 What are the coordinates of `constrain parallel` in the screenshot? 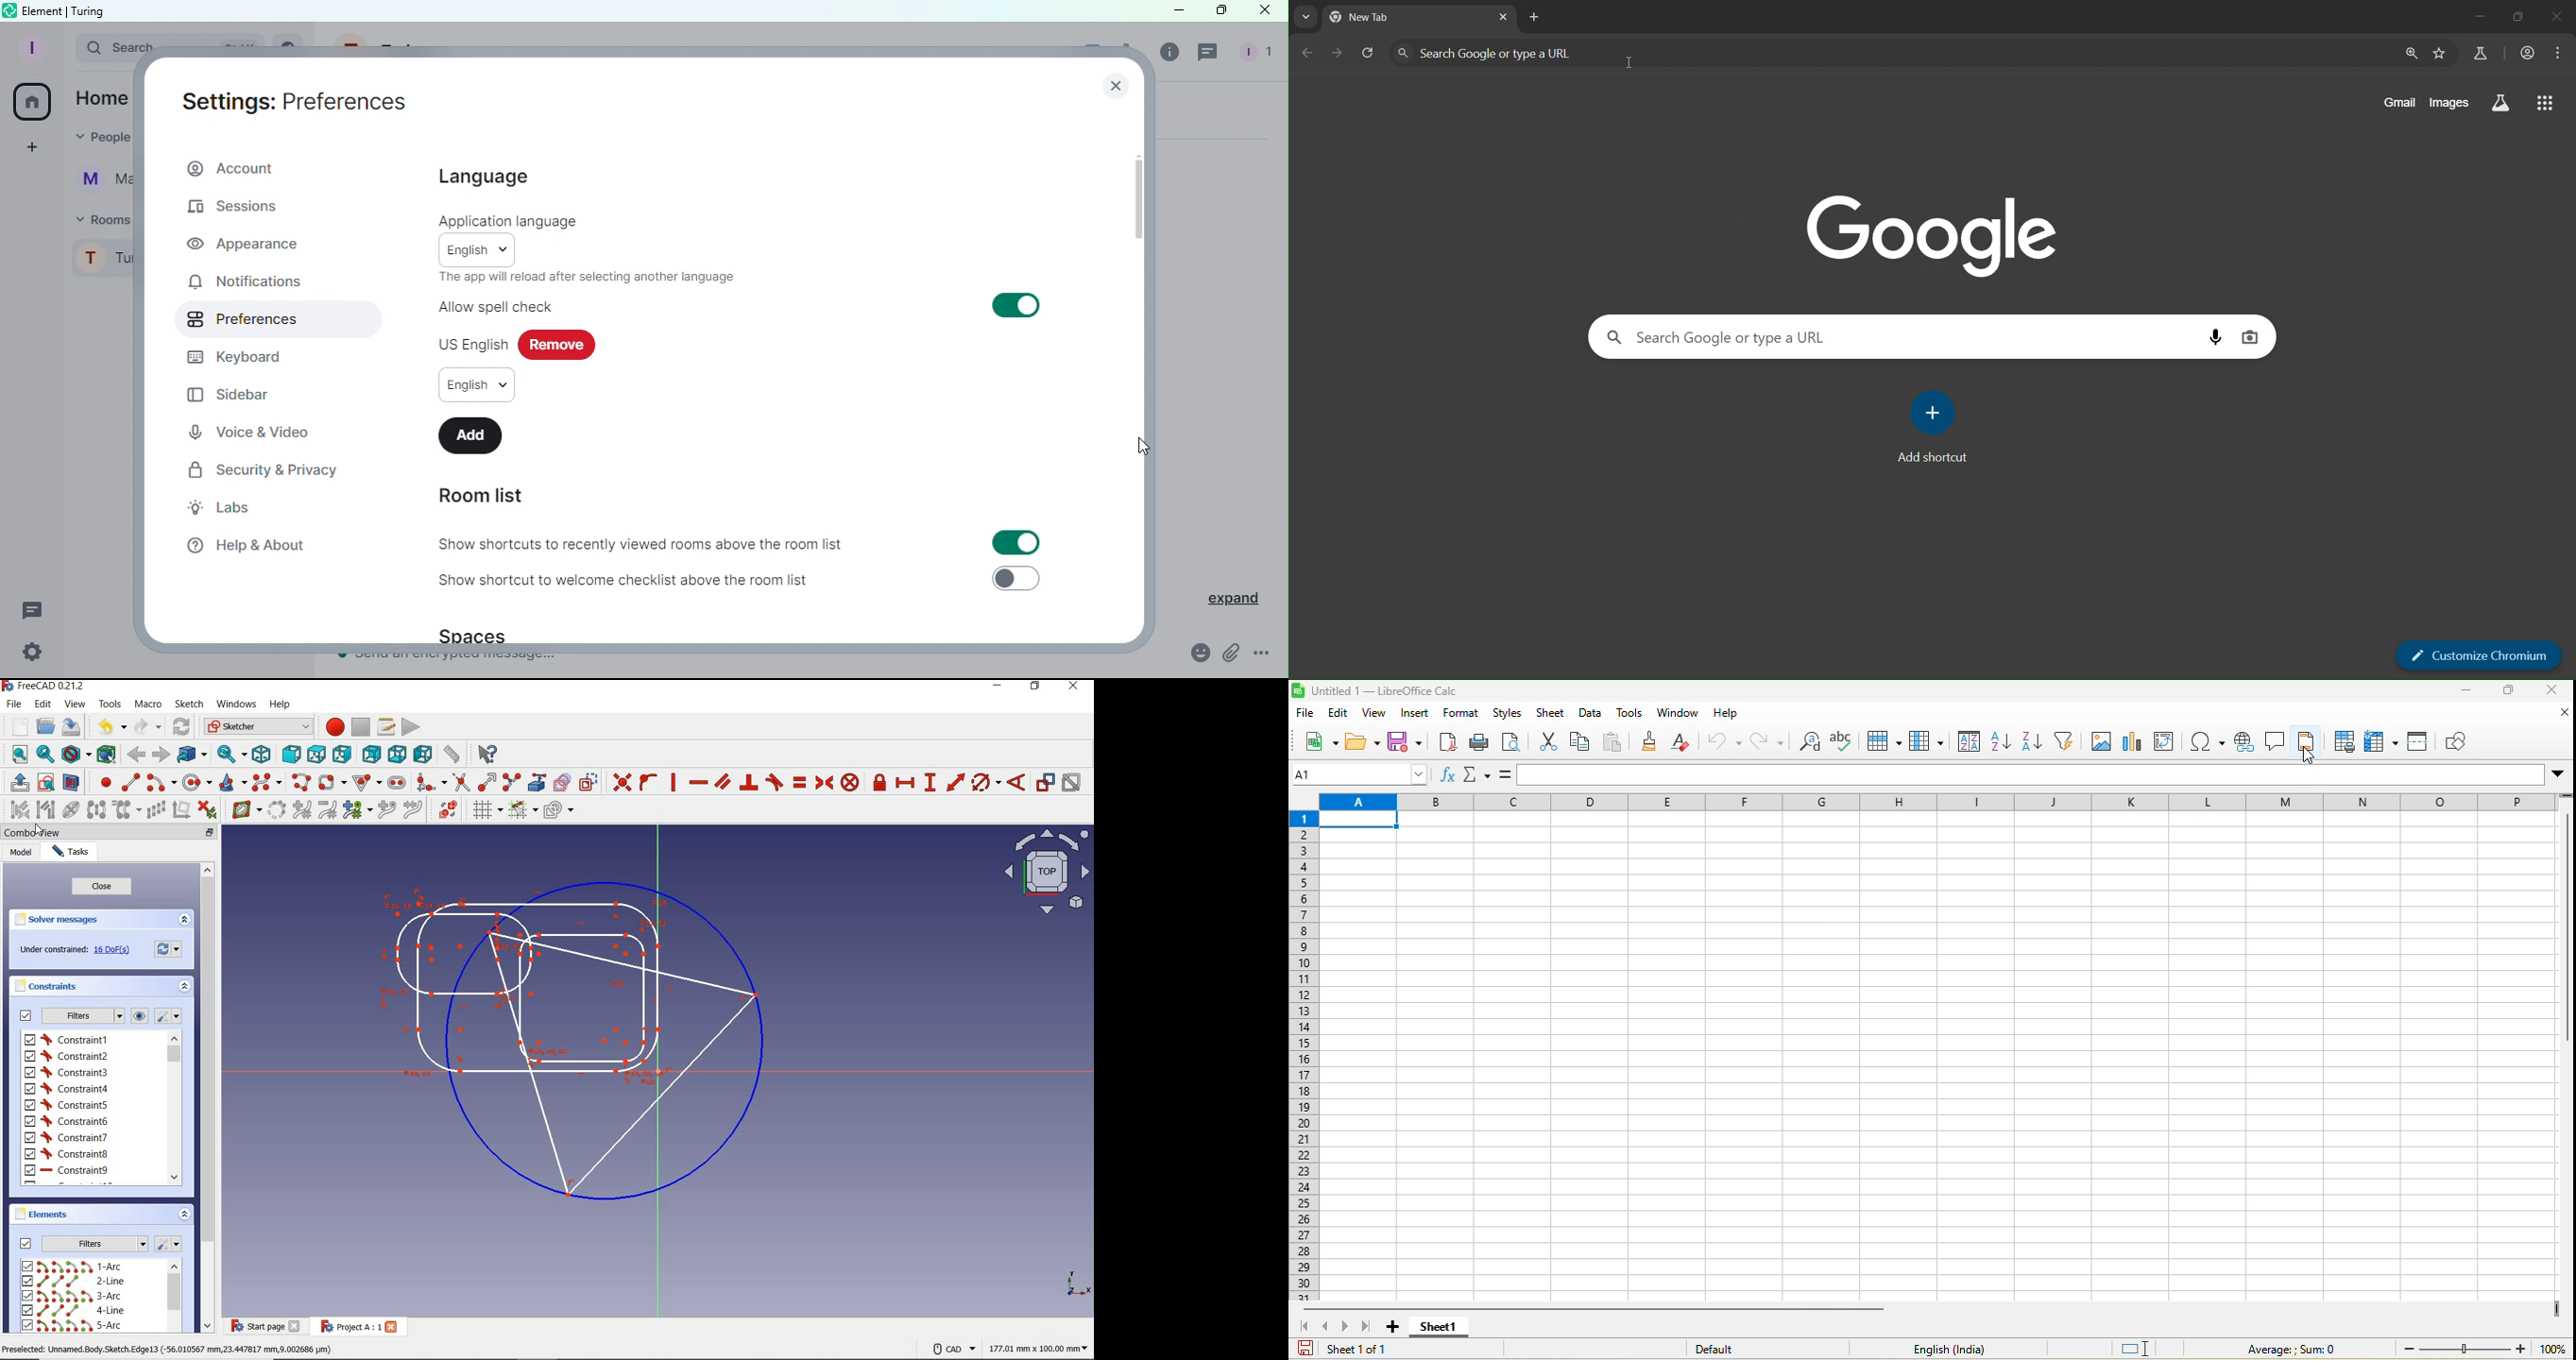 It's located at (722, 782).